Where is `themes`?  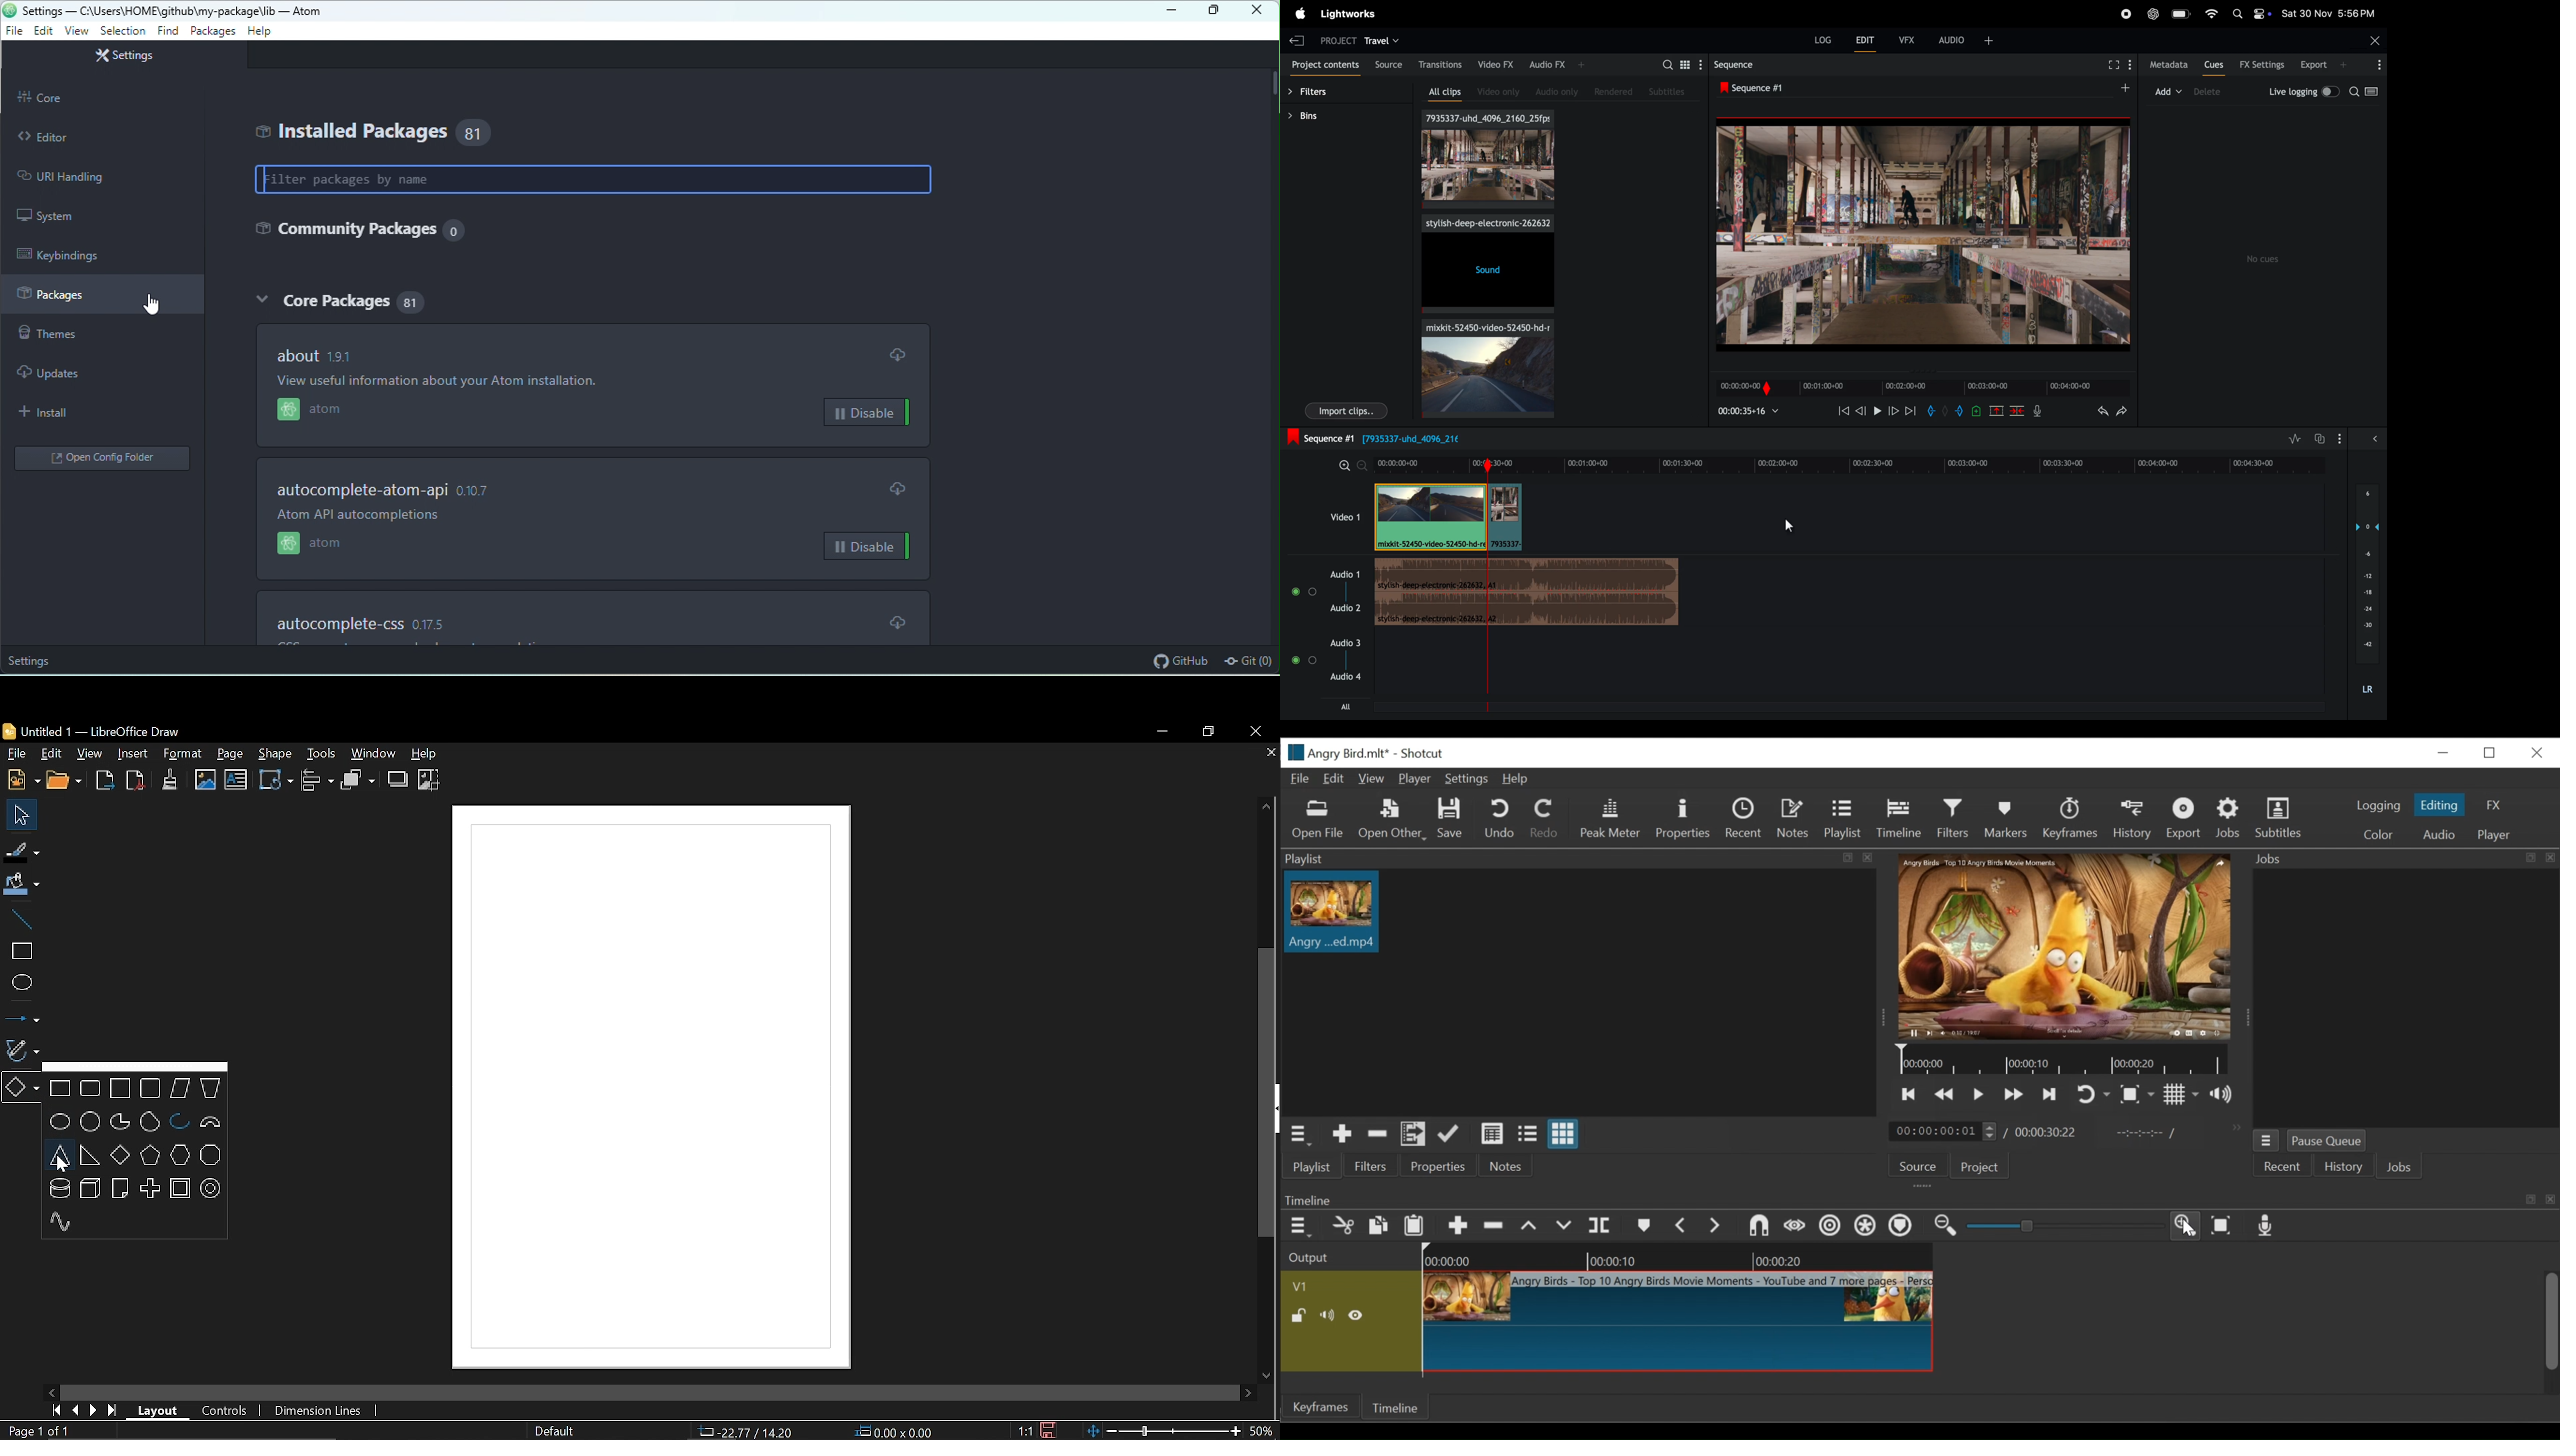
themes is located at coordinates (67, 335).